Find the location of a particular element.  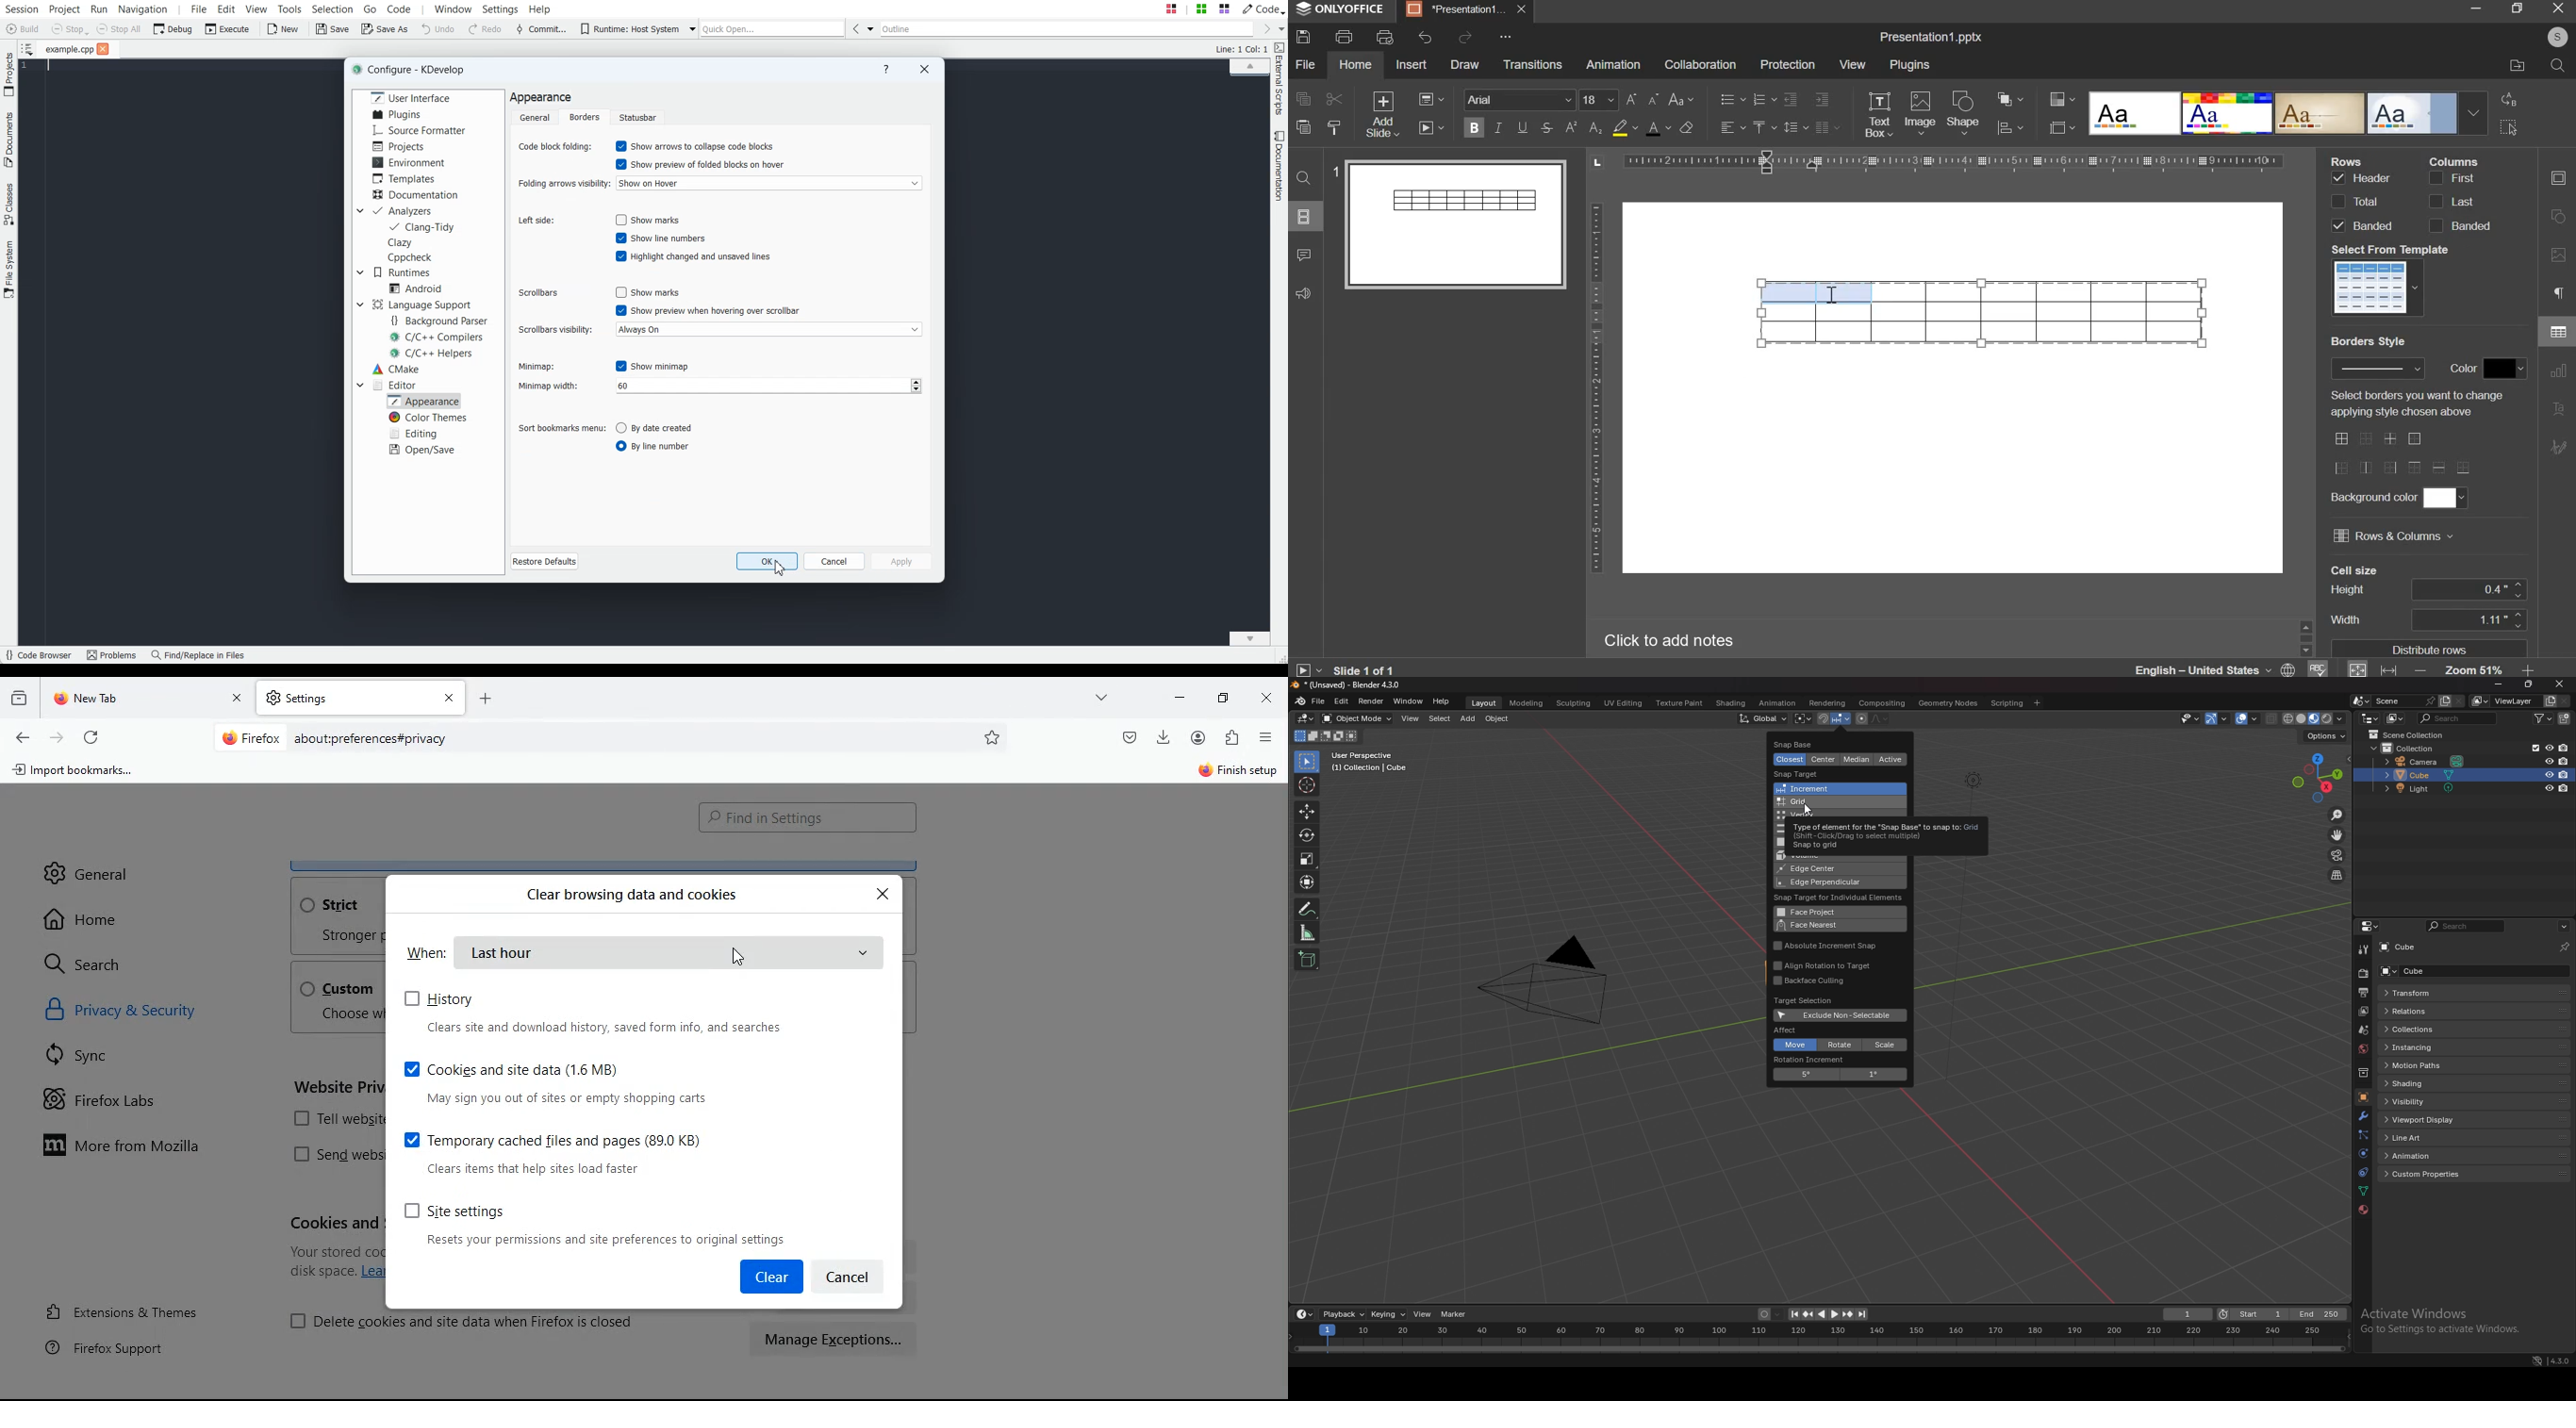

User's account is located at coordinates (2557, 36).